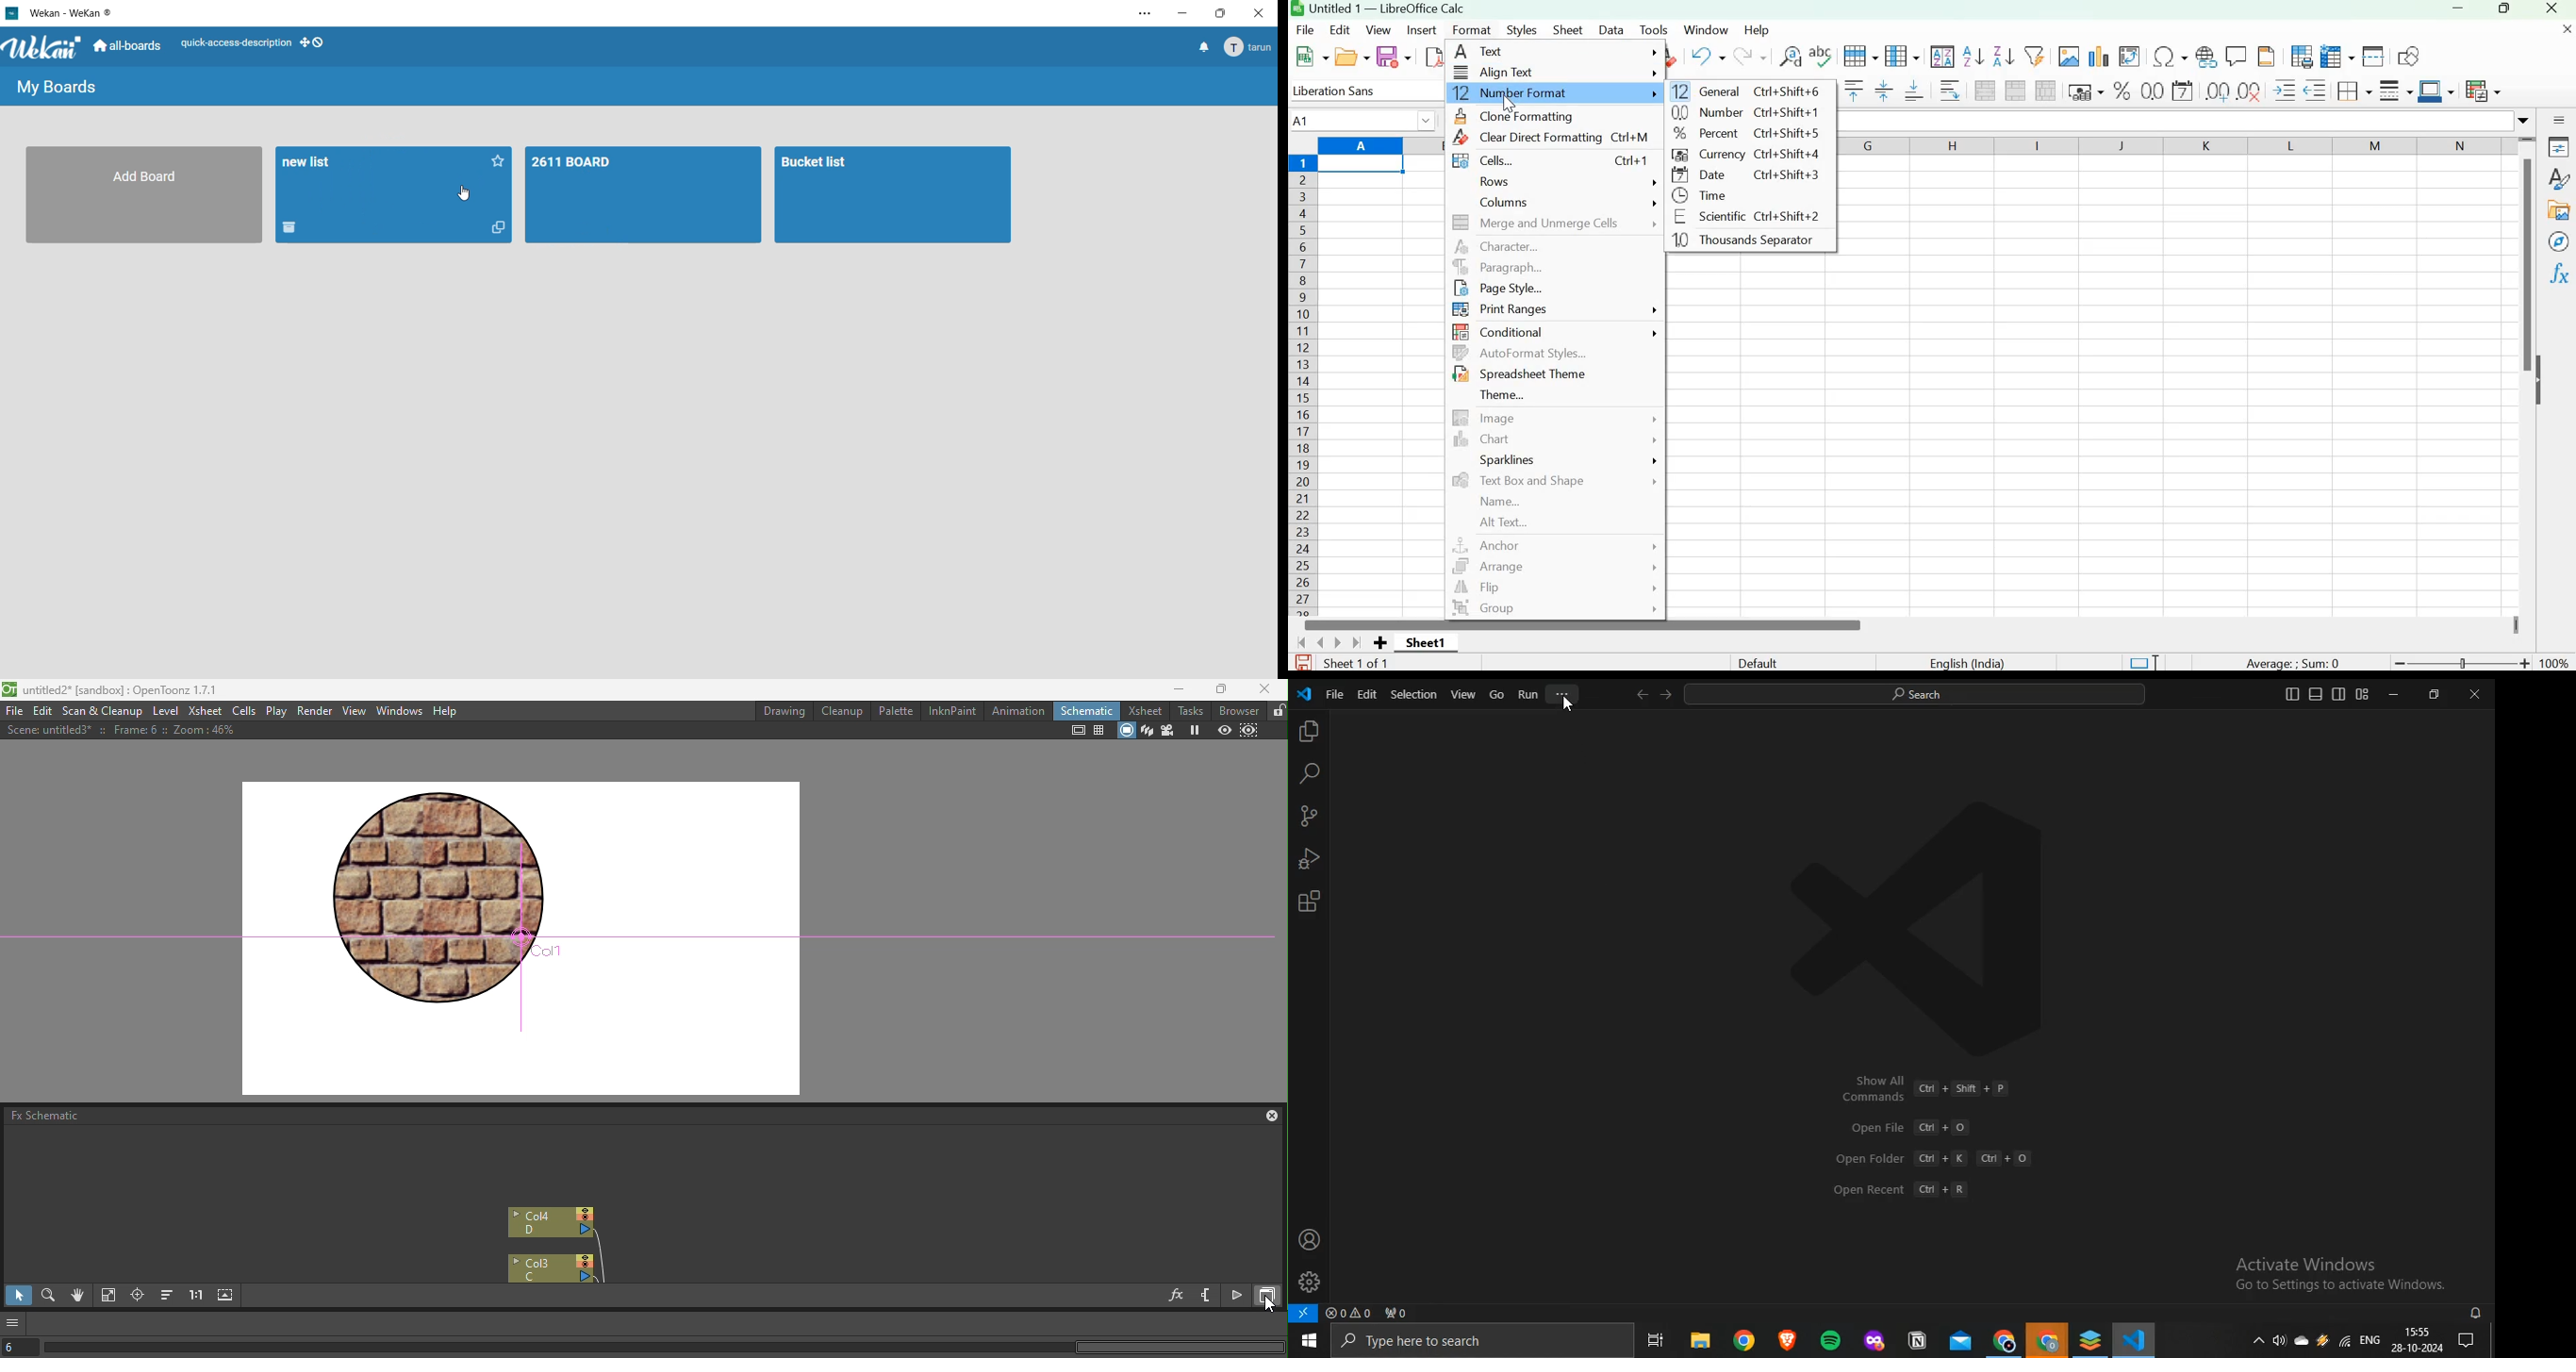 The image size is (2576, 1372). I want to click on Expand formula bar, so click(2526, 120).